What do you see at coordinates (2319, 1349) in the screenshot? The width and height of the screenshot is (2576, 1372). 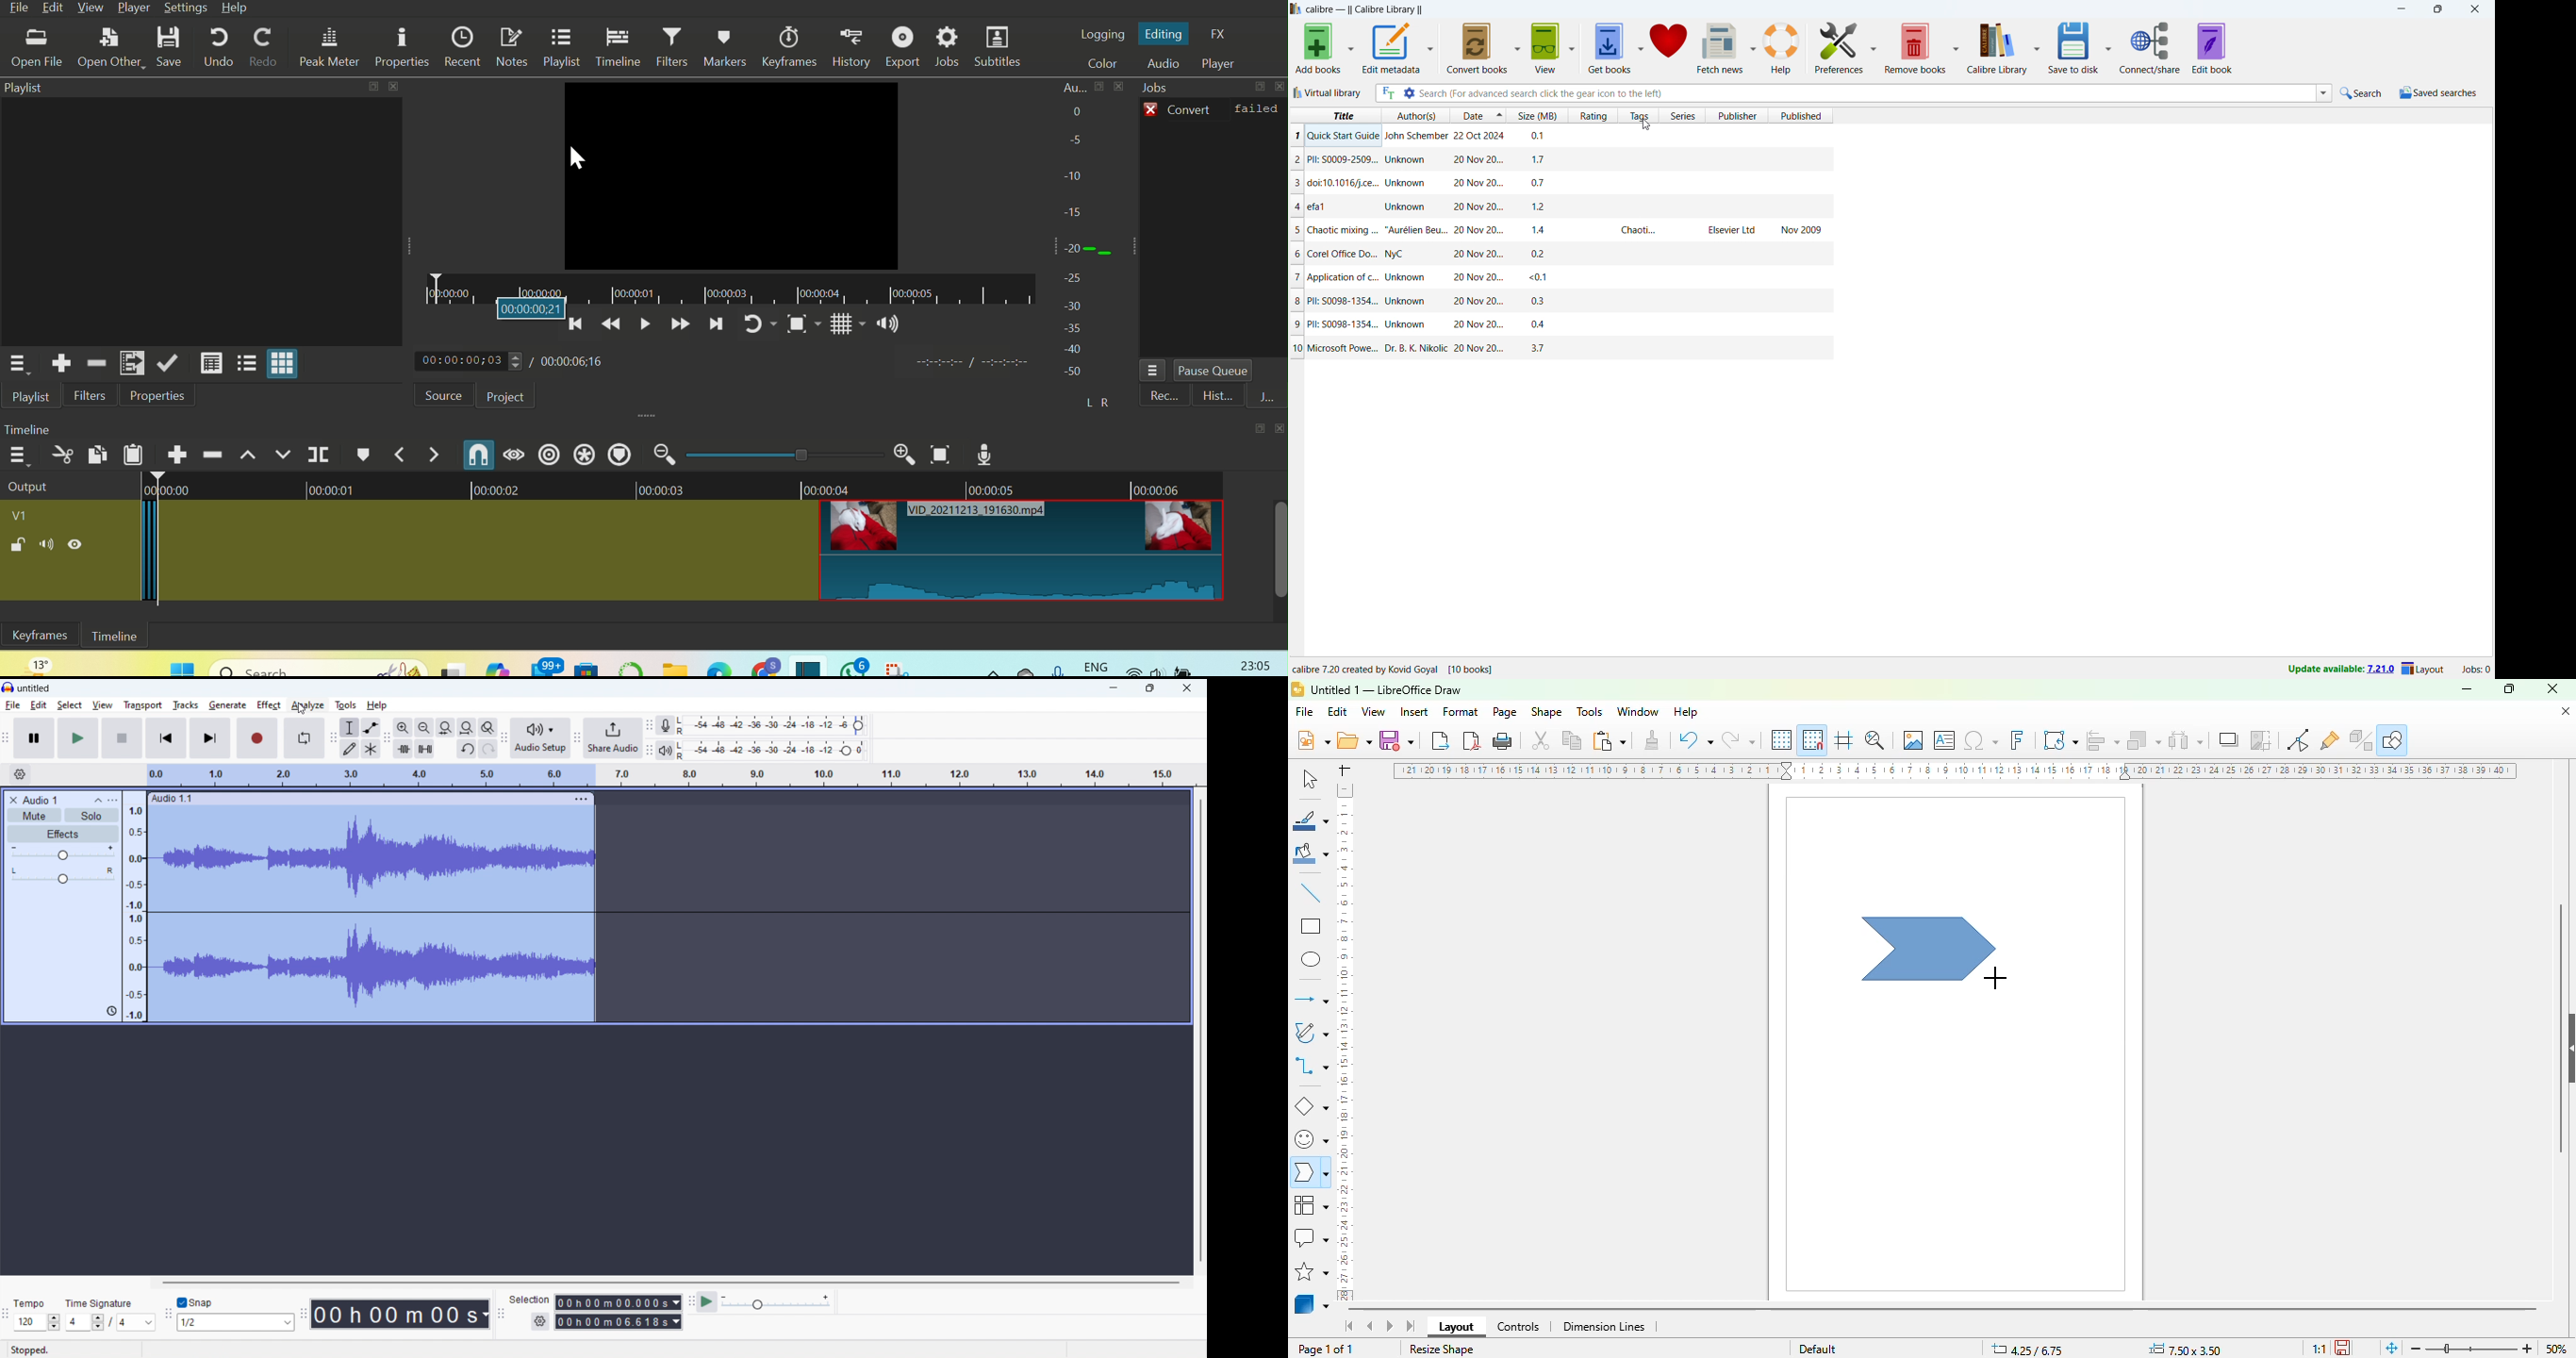 I see `scaling factor of the document` at bounding box center [2319, 1349].